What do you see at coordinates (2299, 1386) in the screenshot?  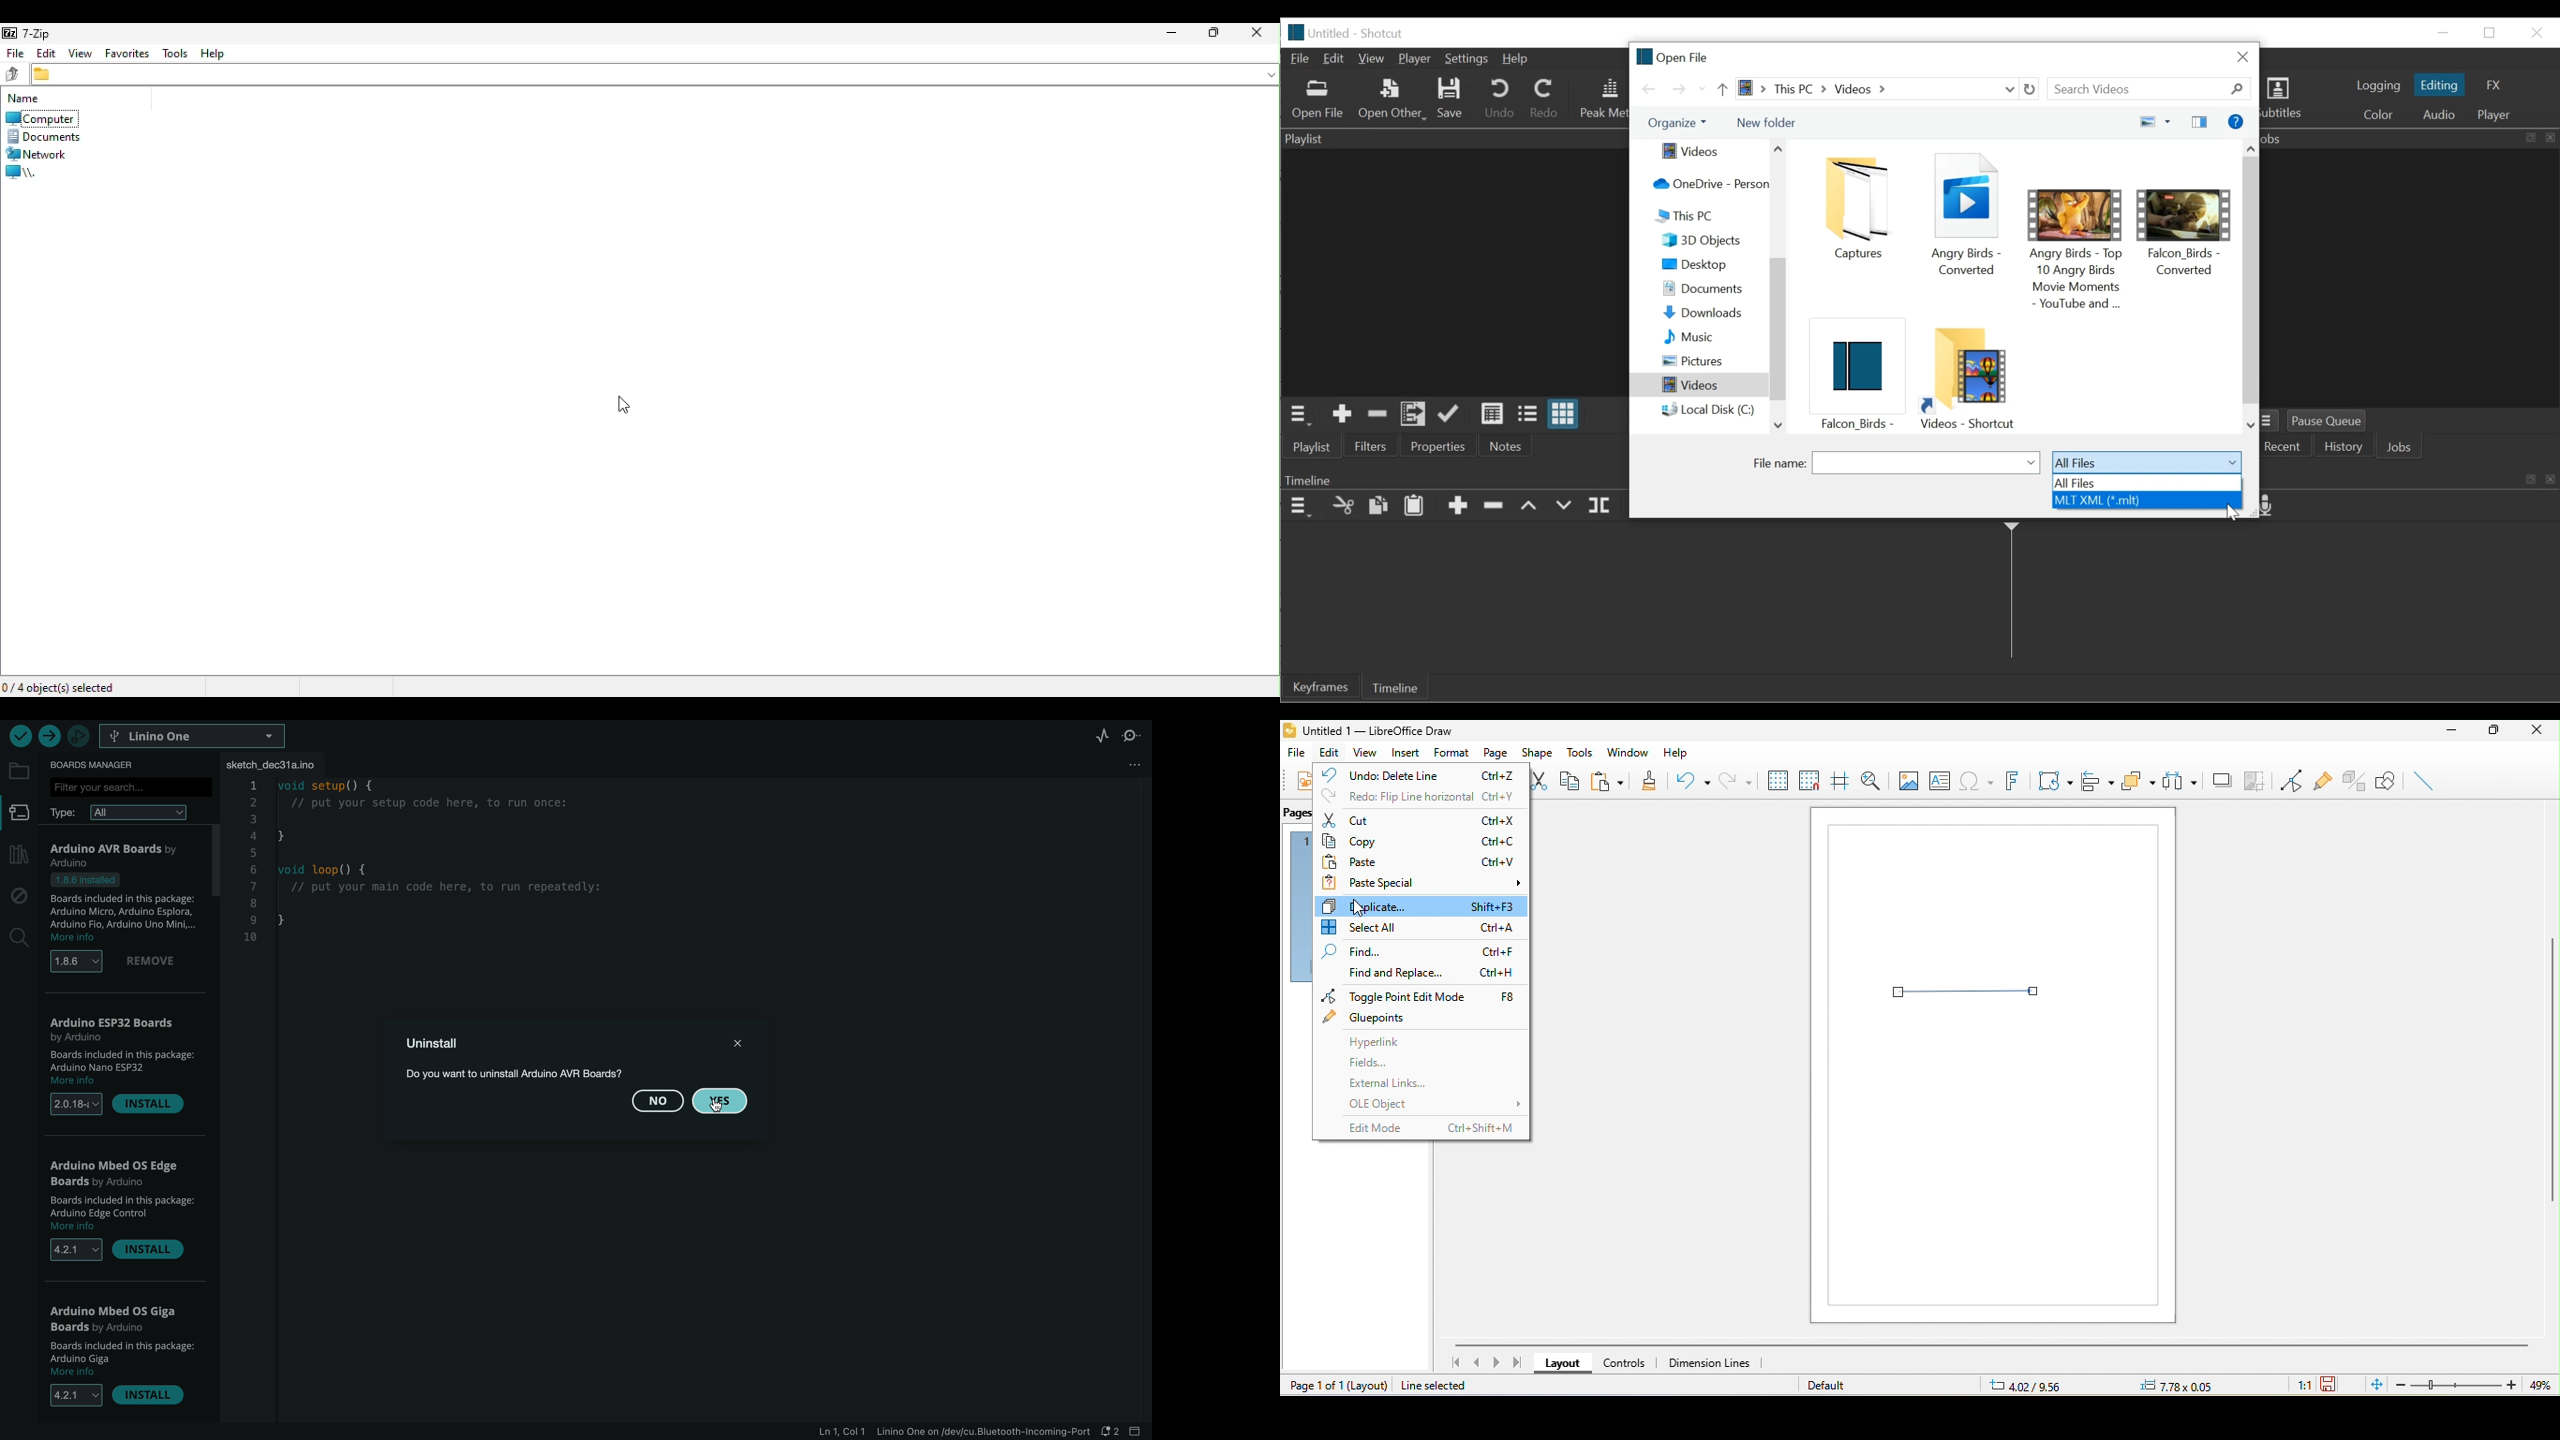 I see `1:1` at bounding box center [2299, 1386].